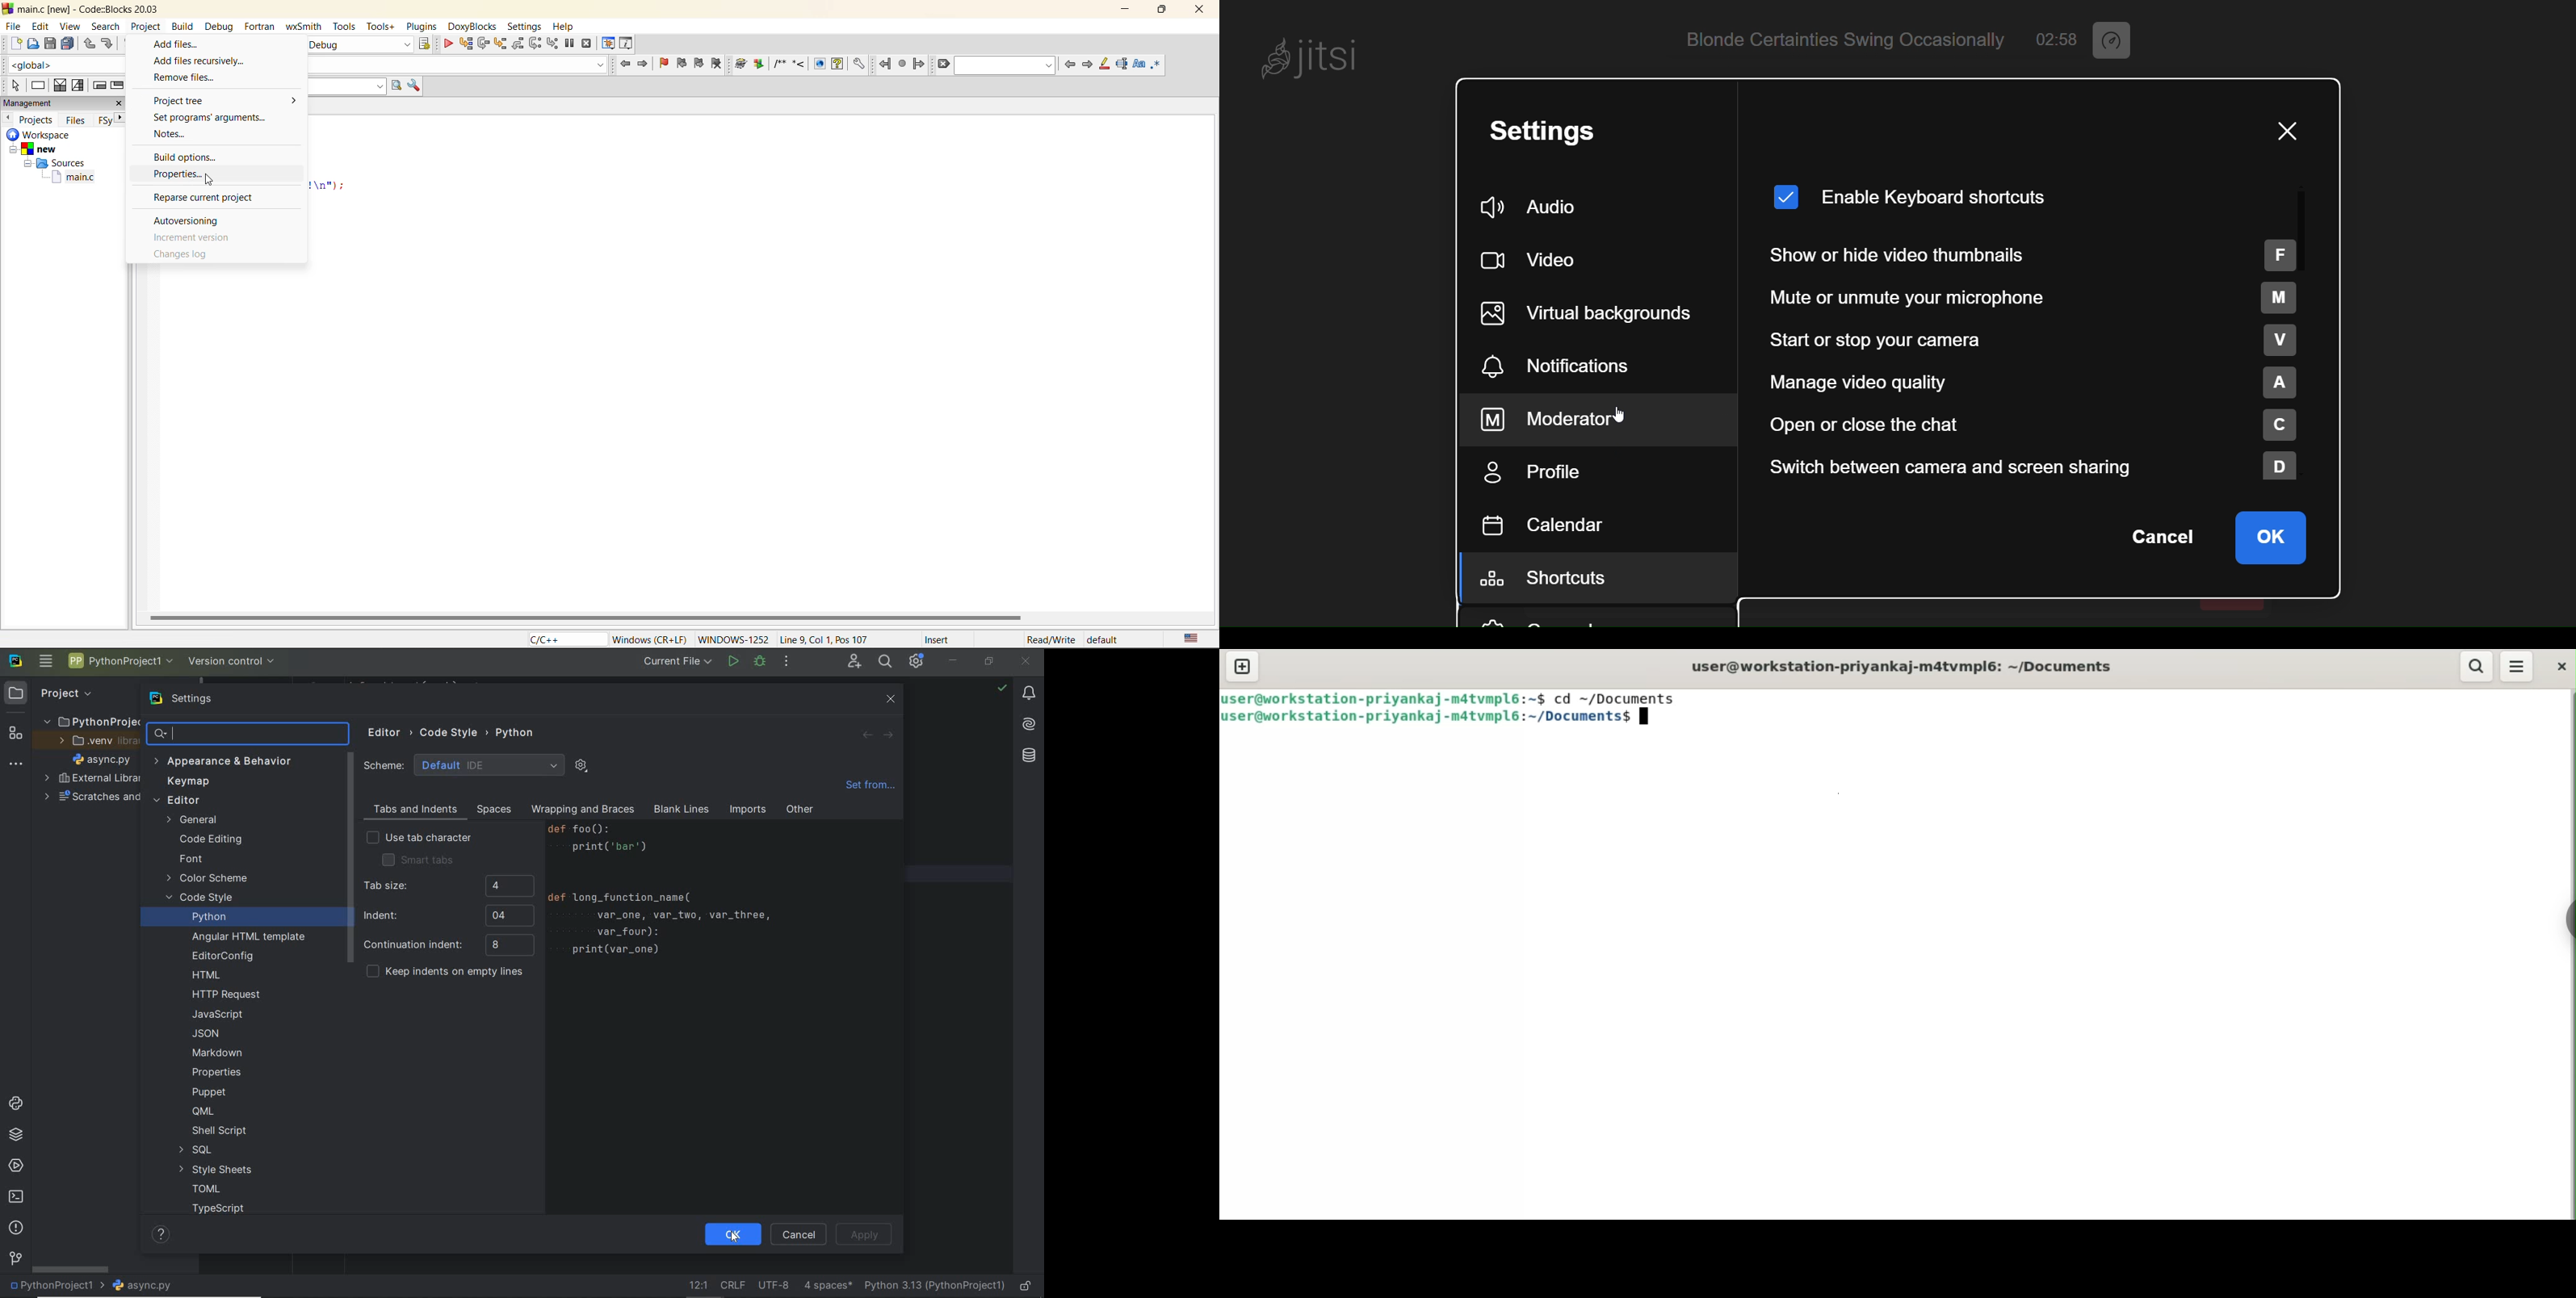 The height and width of the screenshot is (1316, 2576). I want to click on Angular HTML Template, so click(249, 938).